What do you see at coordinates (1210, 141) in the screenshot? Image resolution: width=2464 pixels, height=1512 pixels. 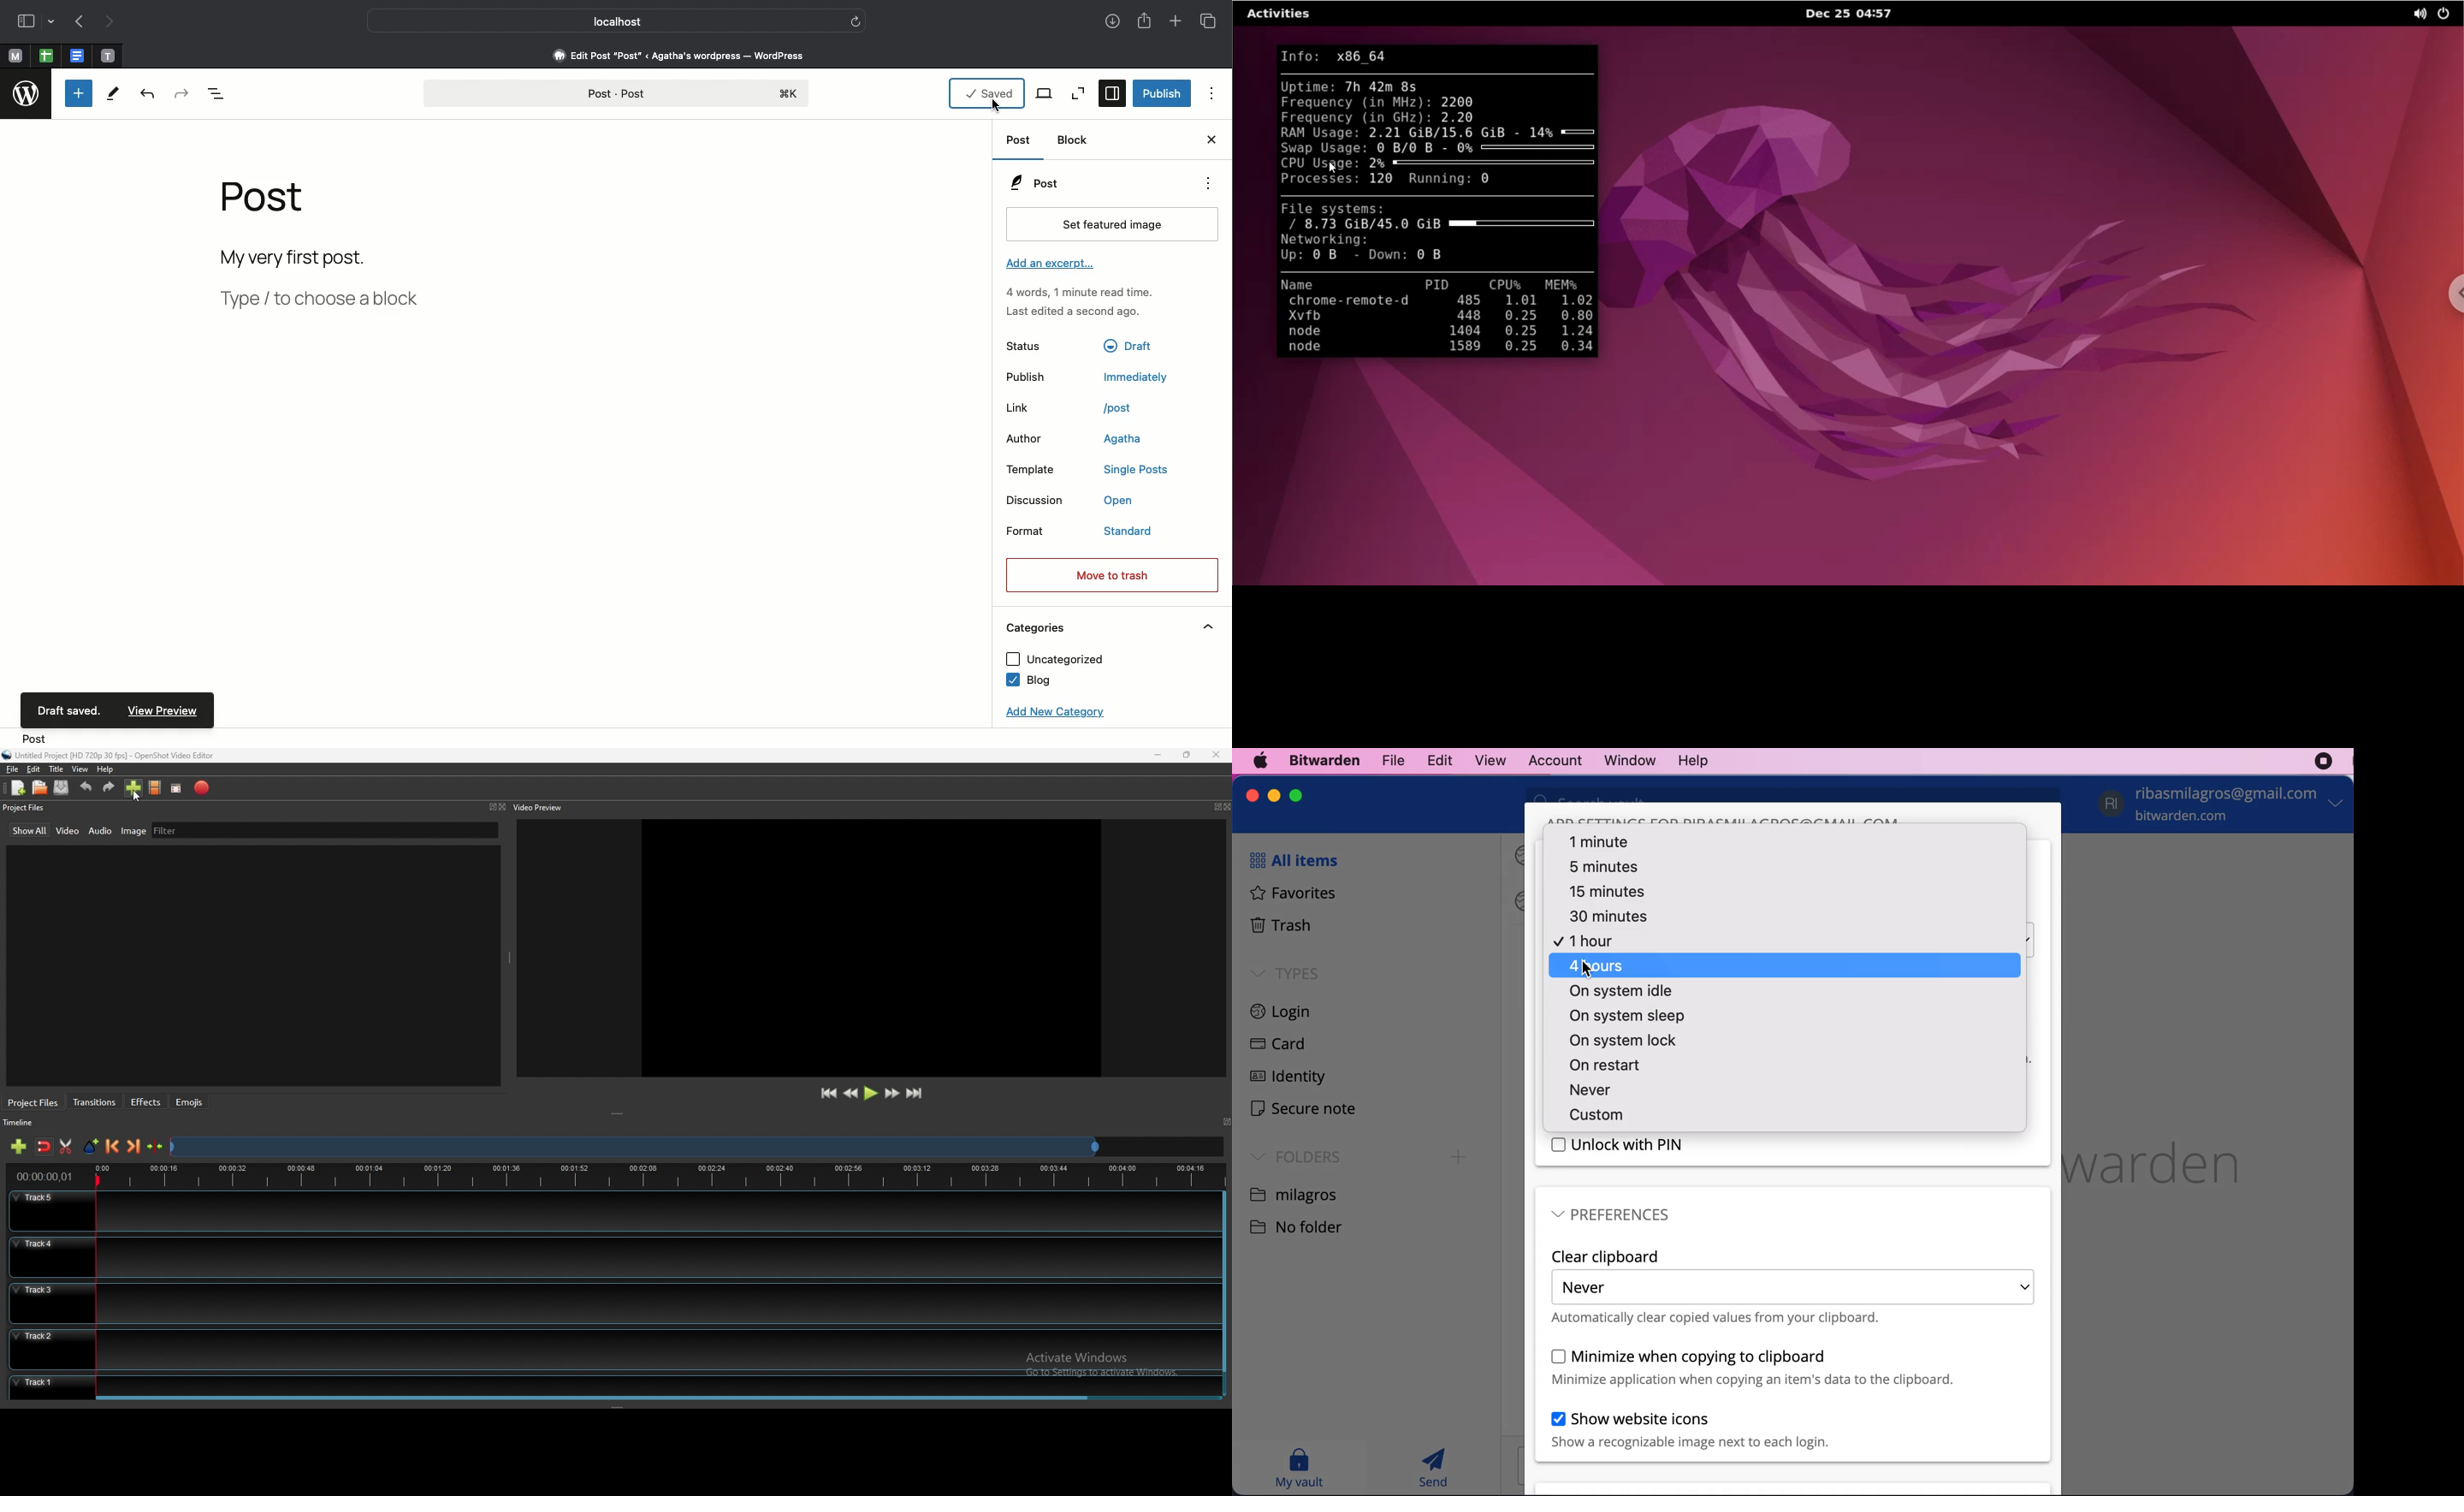 I see `Close` at bounding box center [1210, 141].